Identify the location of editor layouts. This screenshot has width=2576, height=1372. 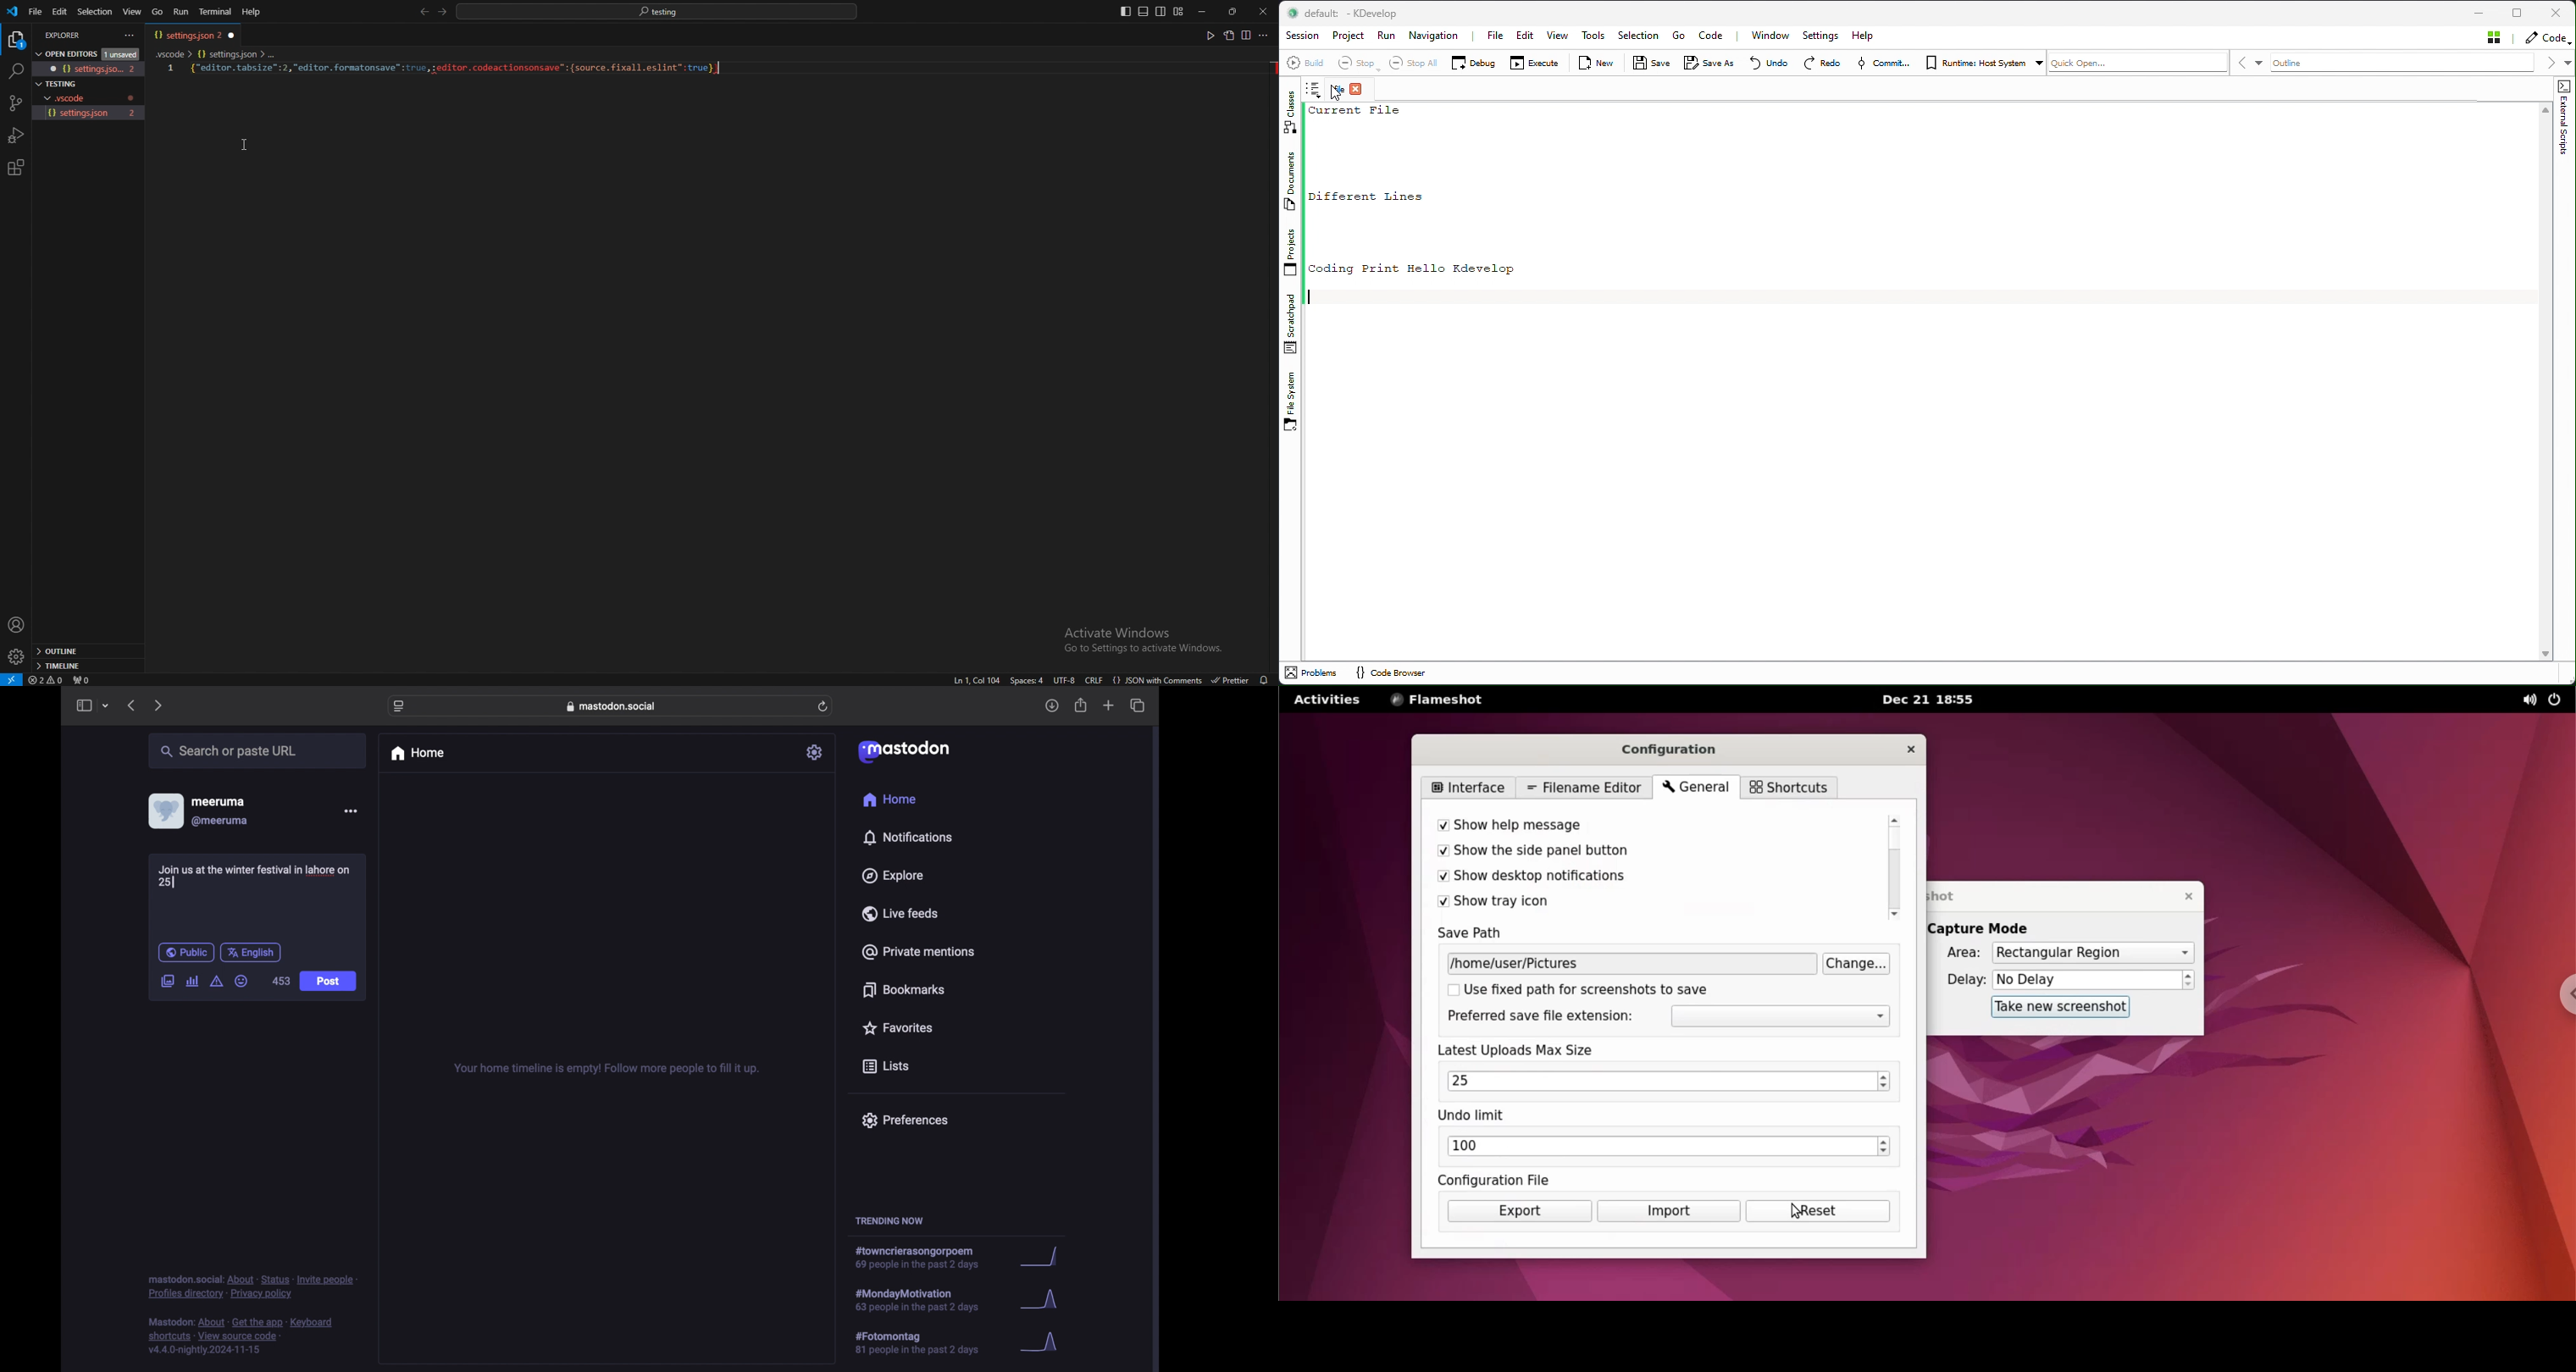
(1152, 11).